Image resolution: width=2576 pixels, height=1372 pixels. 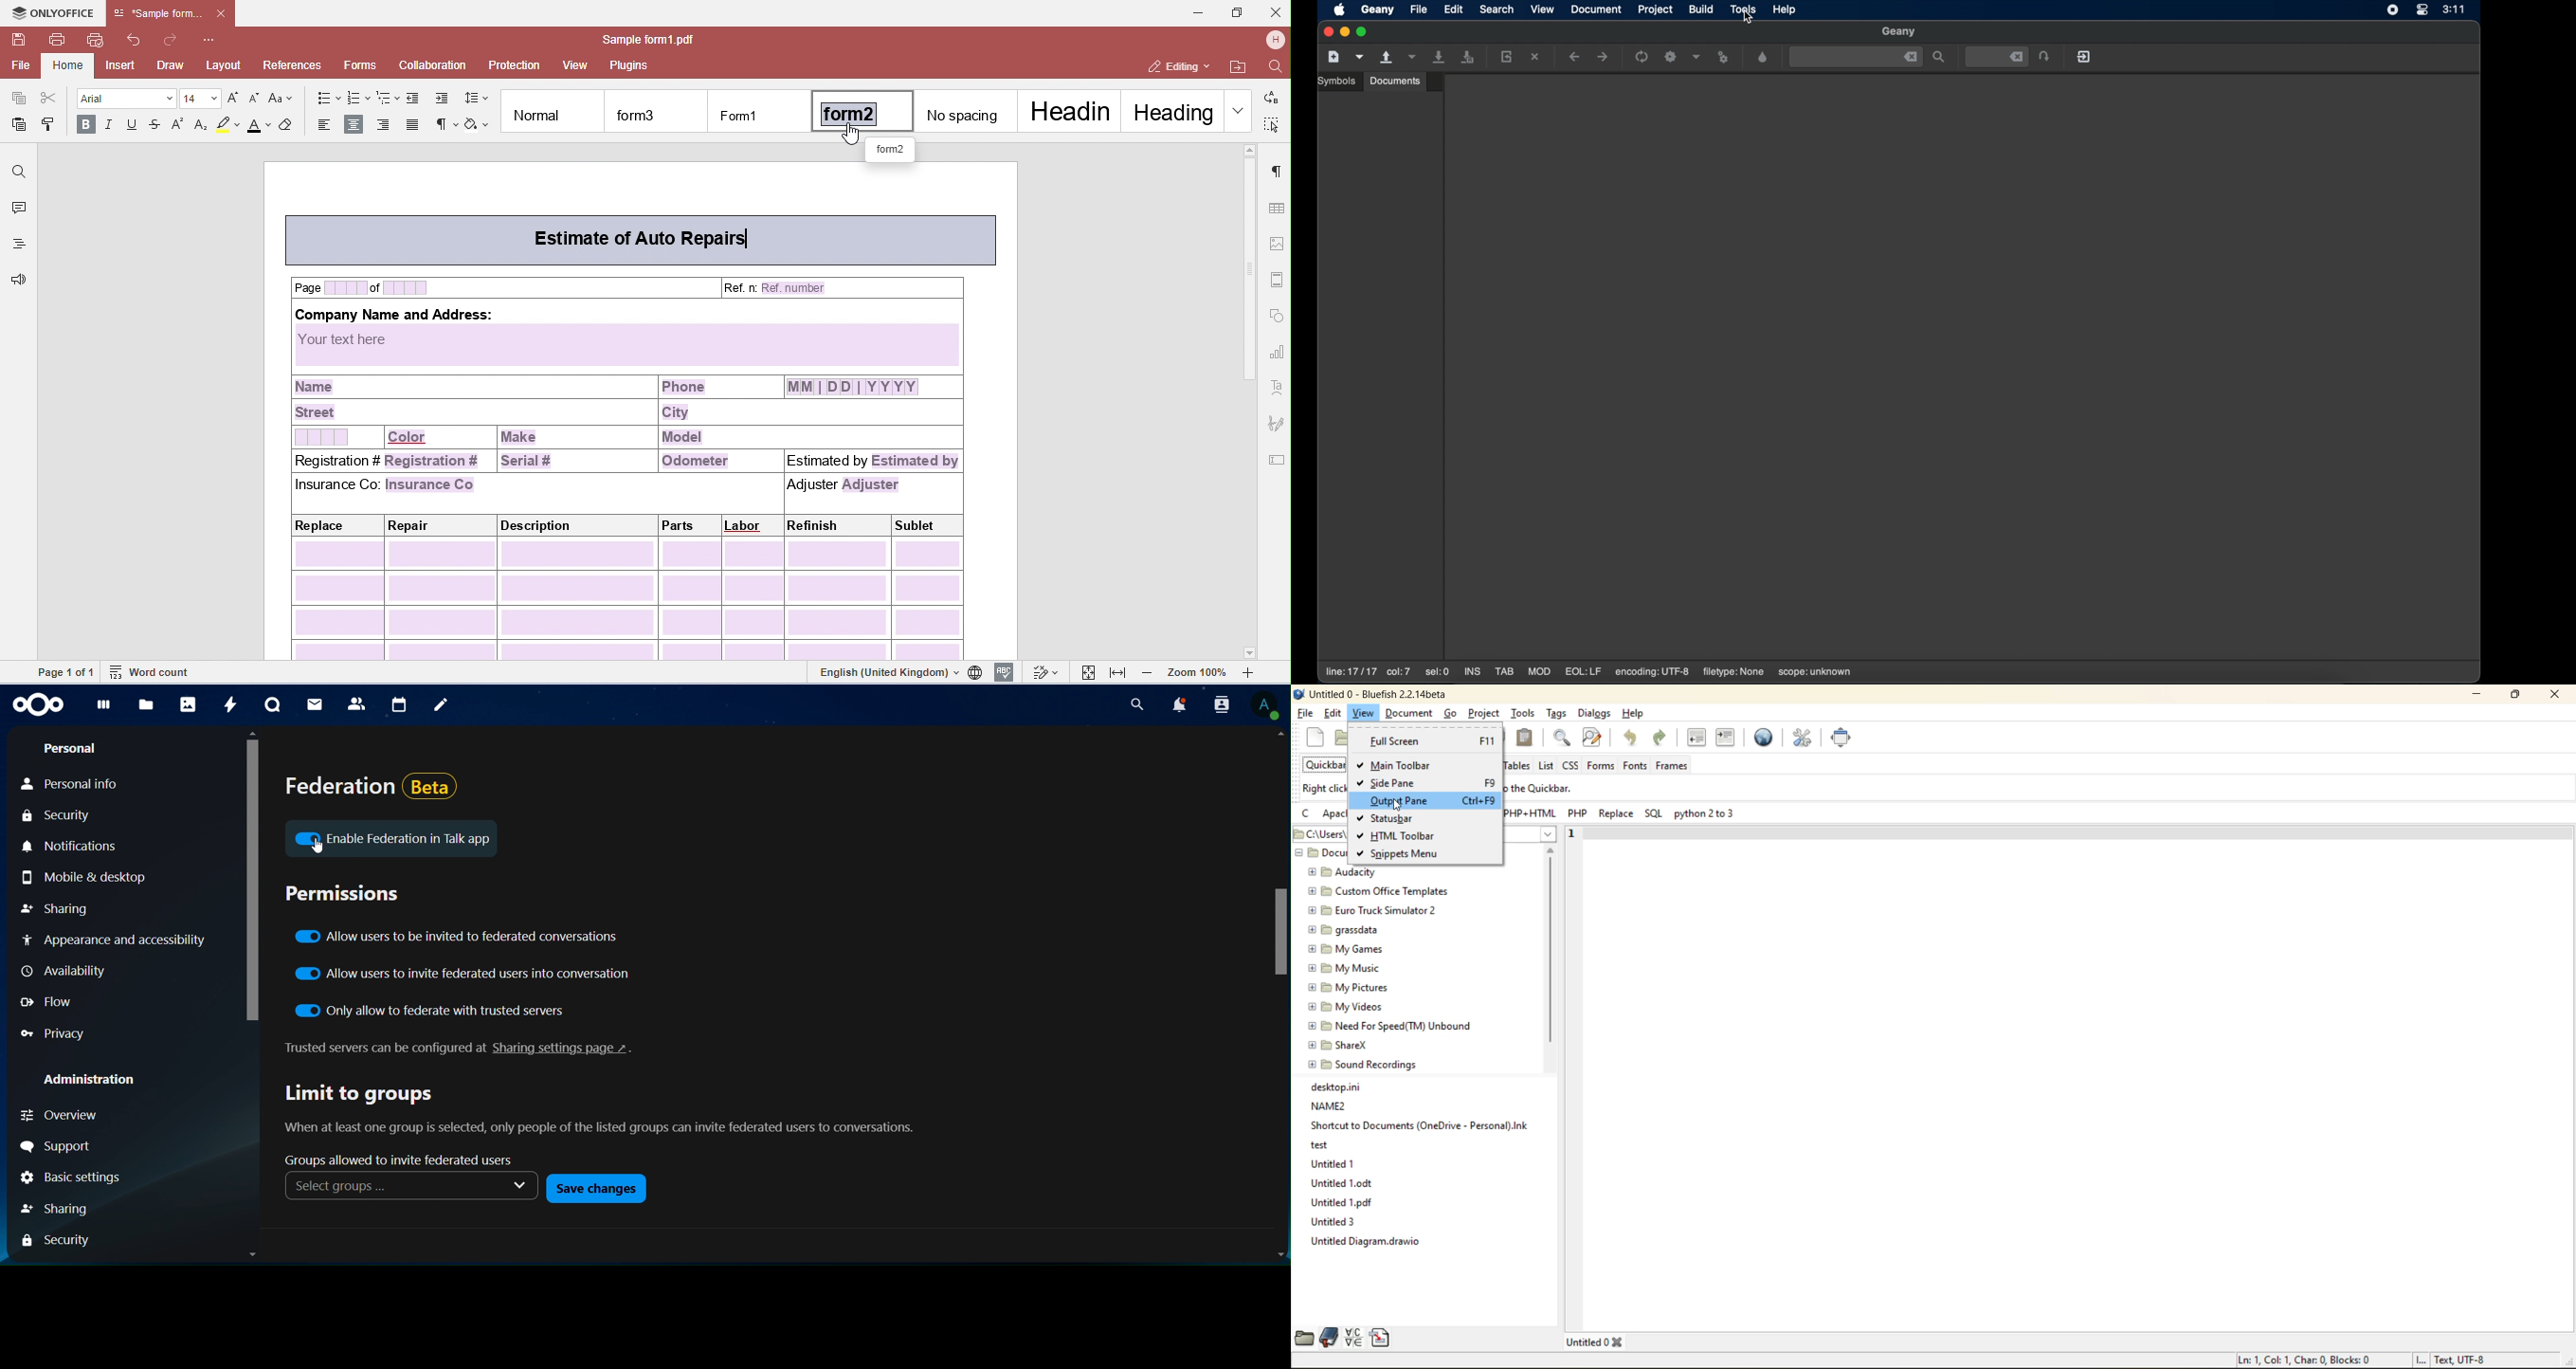 I want to click on calendar, so click(x=399, y=706).